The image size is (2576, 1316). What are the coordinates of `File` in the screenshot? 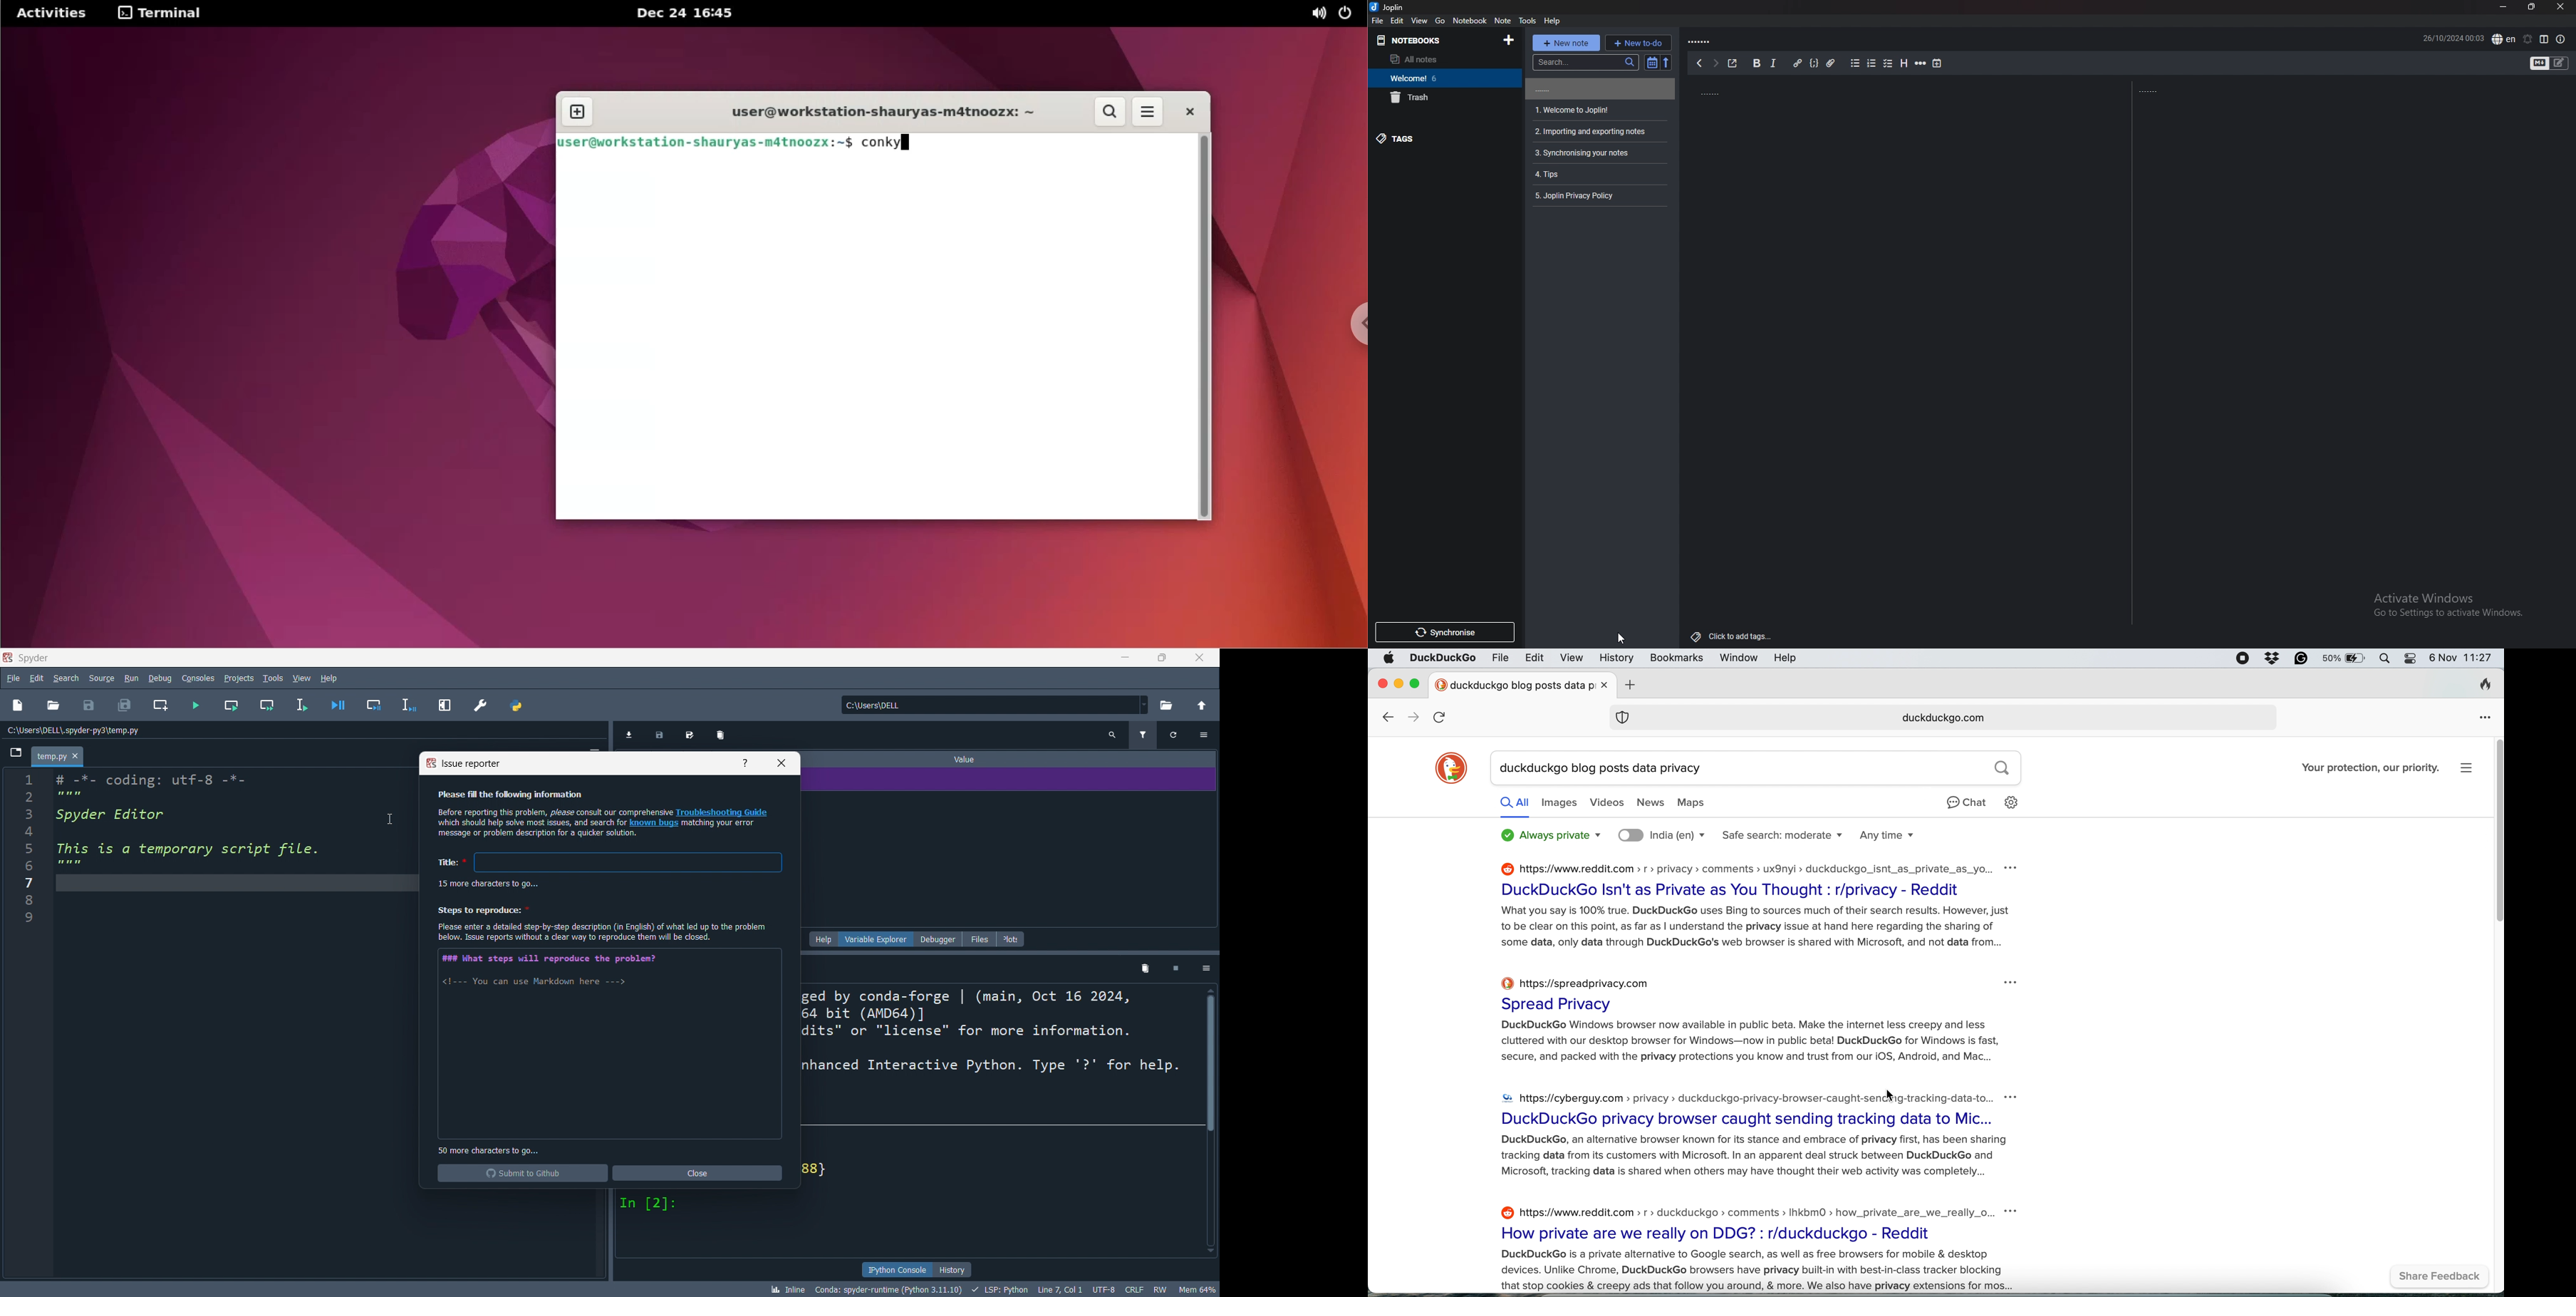 It's located at (17, 753).